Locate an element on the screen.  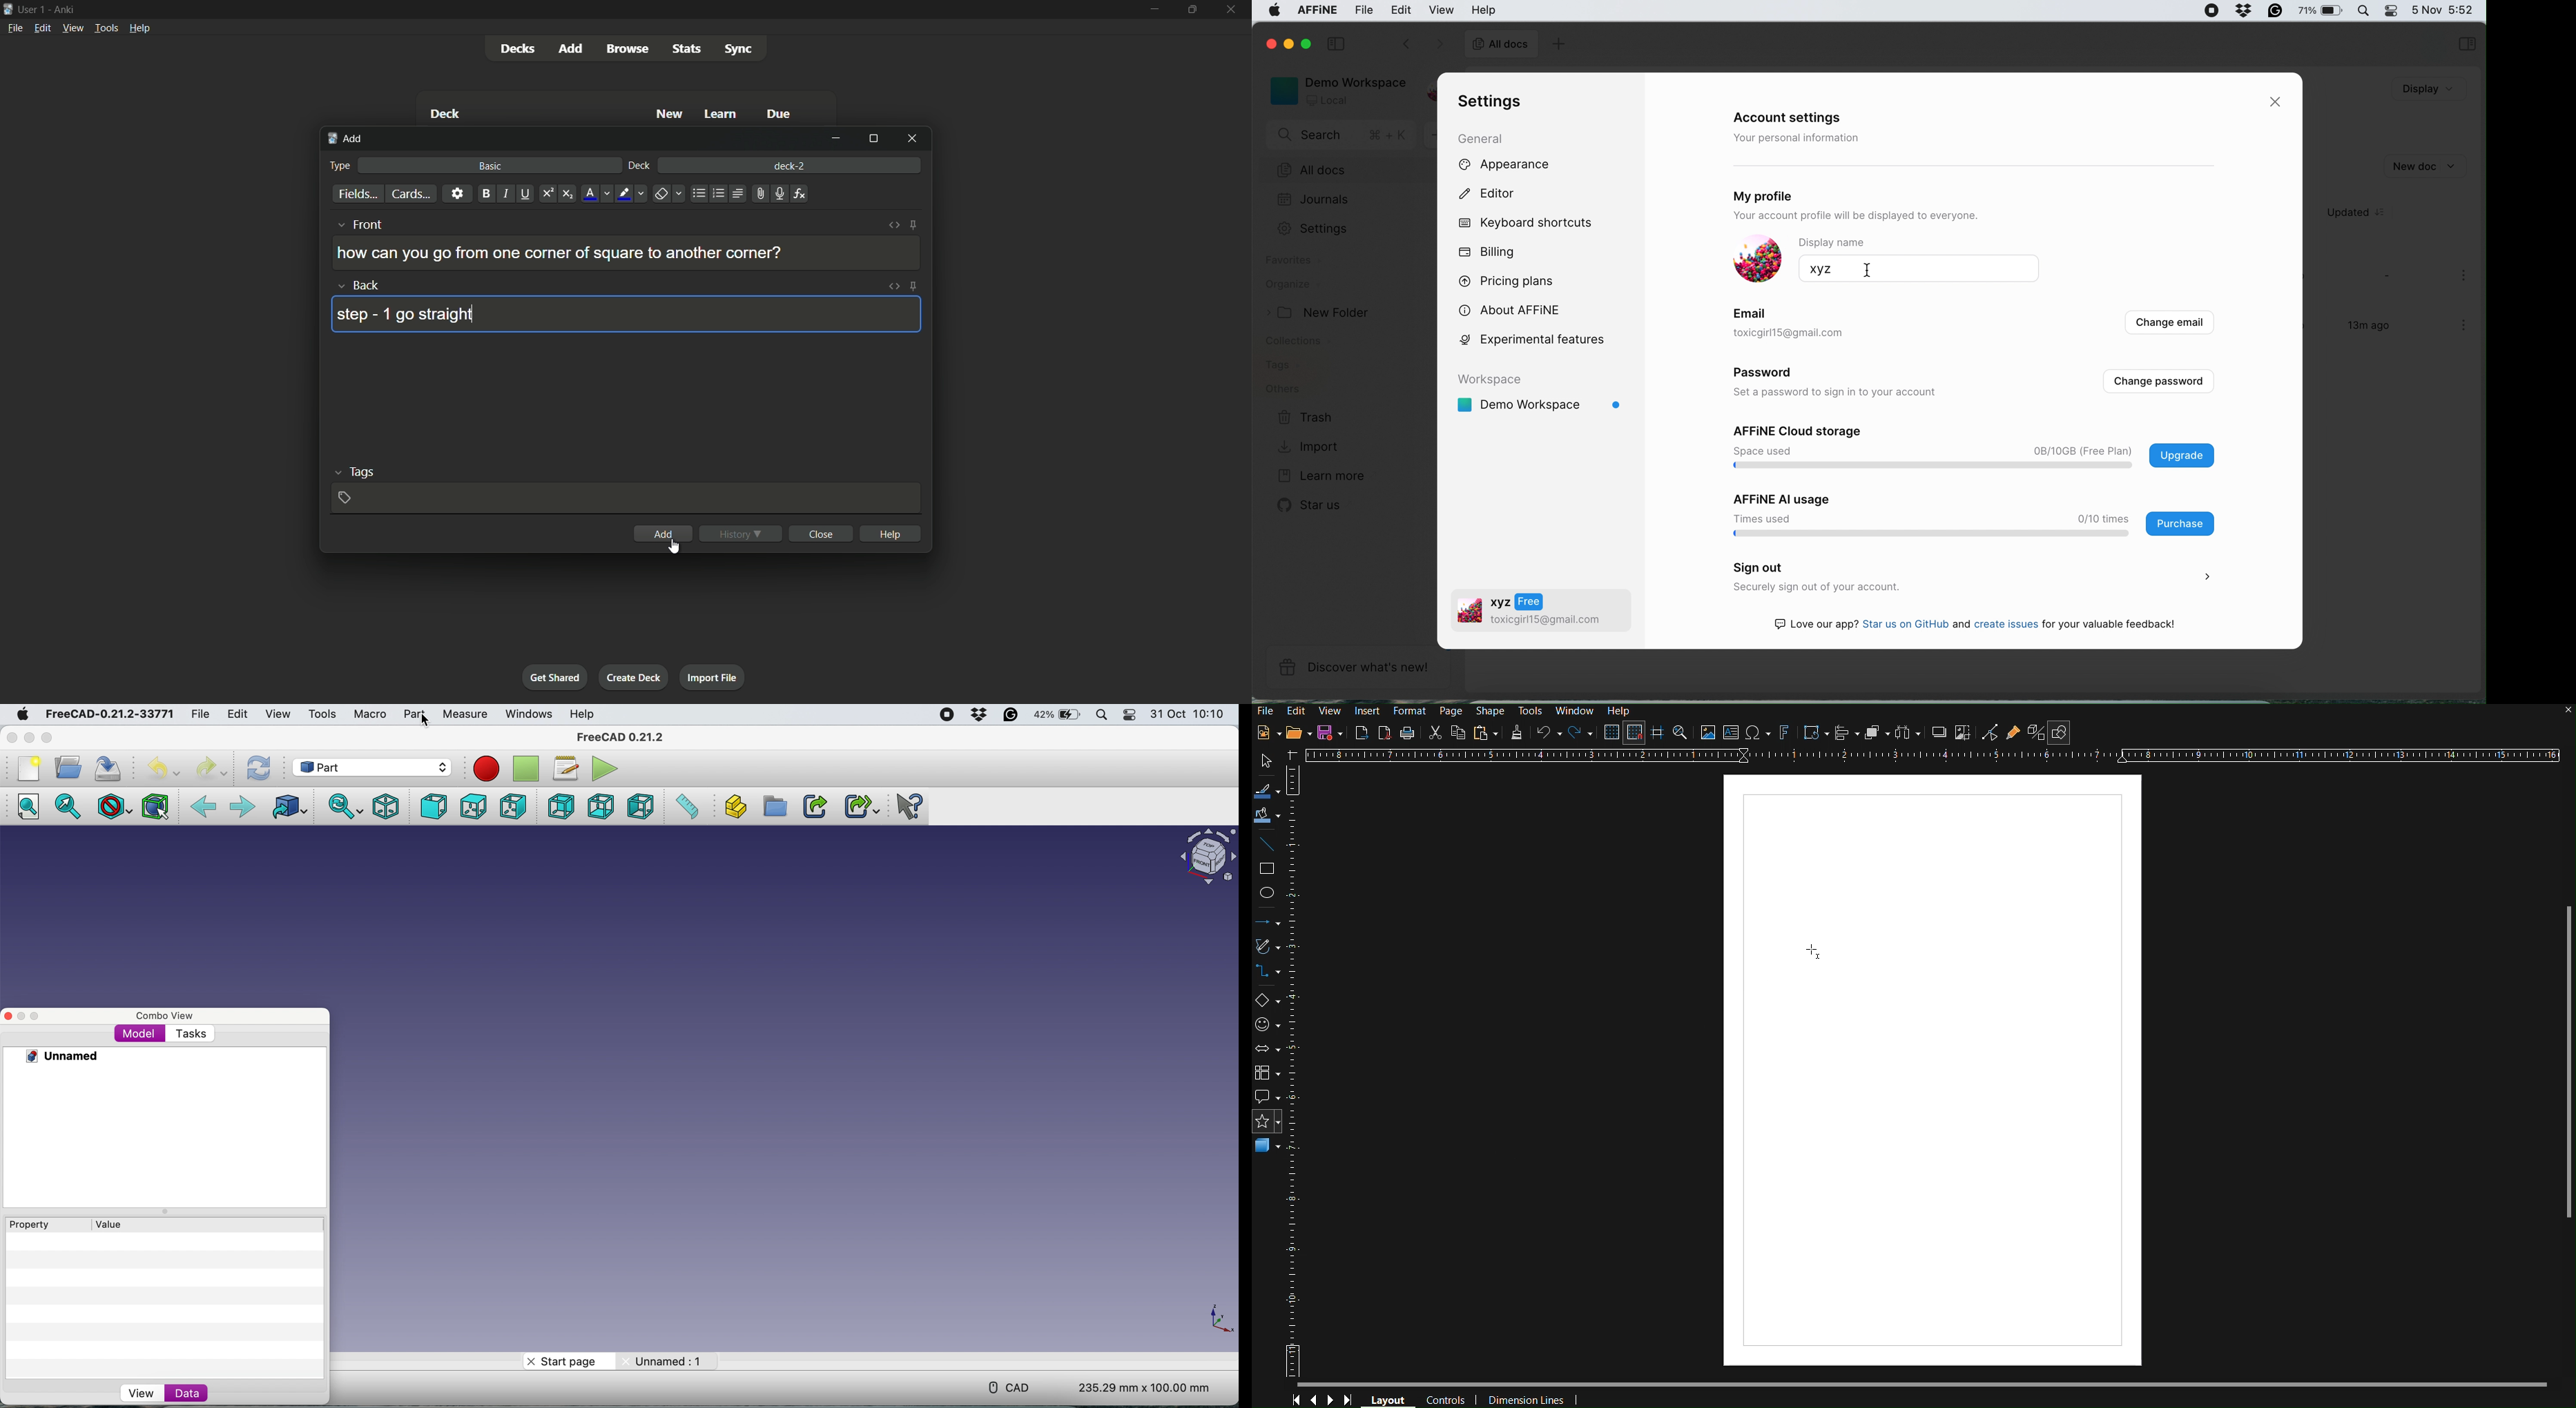
bold is located at coordinates (485, 194).